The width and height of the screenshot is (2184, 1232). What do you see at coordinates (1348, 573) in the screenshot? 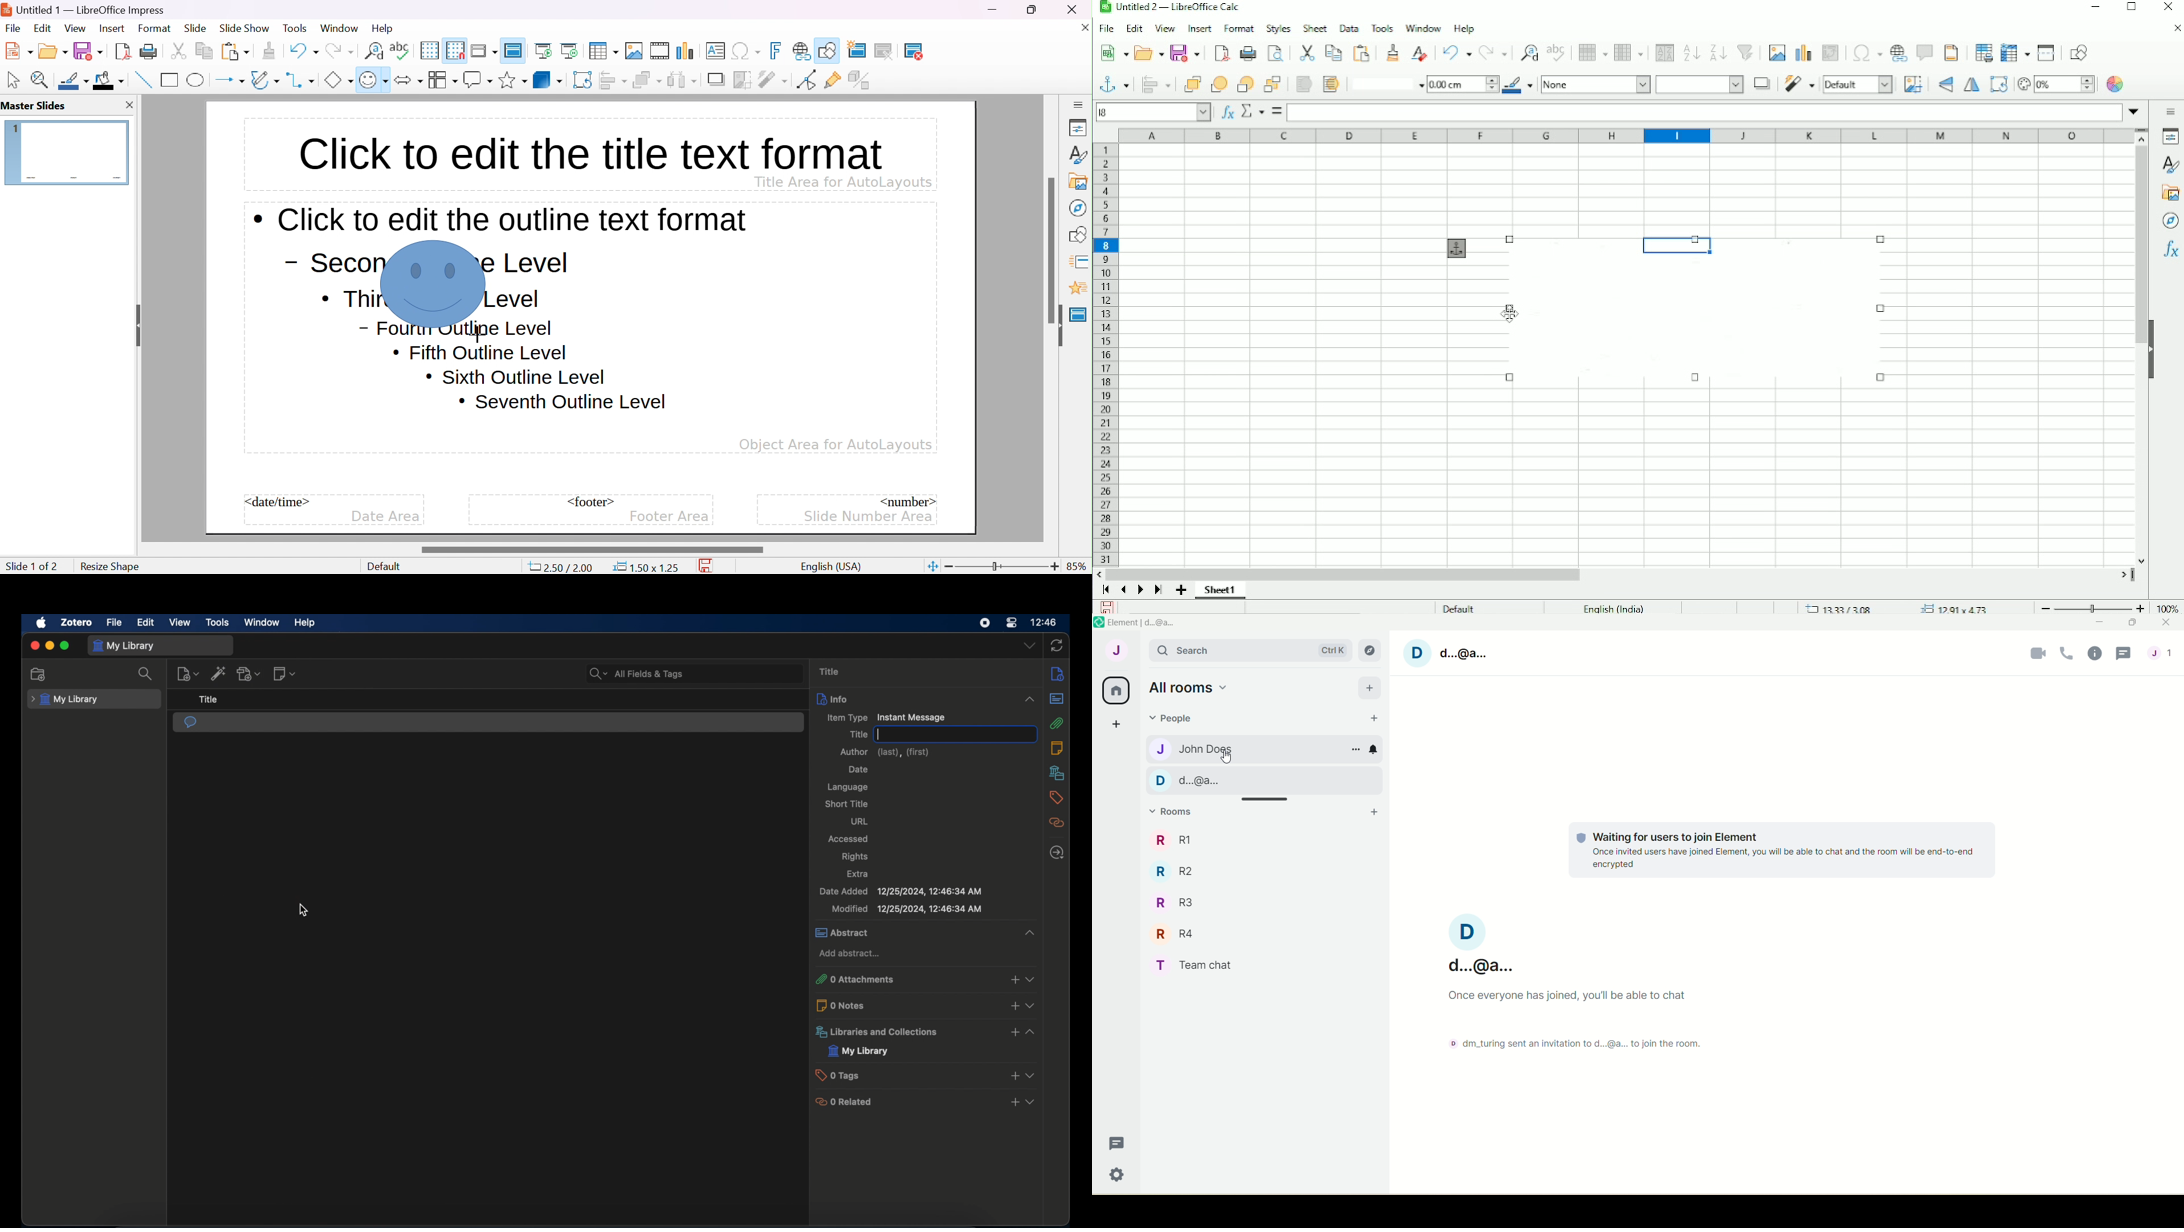
I see `Horizontal scrollbar` at bounding box center [1348, 573].